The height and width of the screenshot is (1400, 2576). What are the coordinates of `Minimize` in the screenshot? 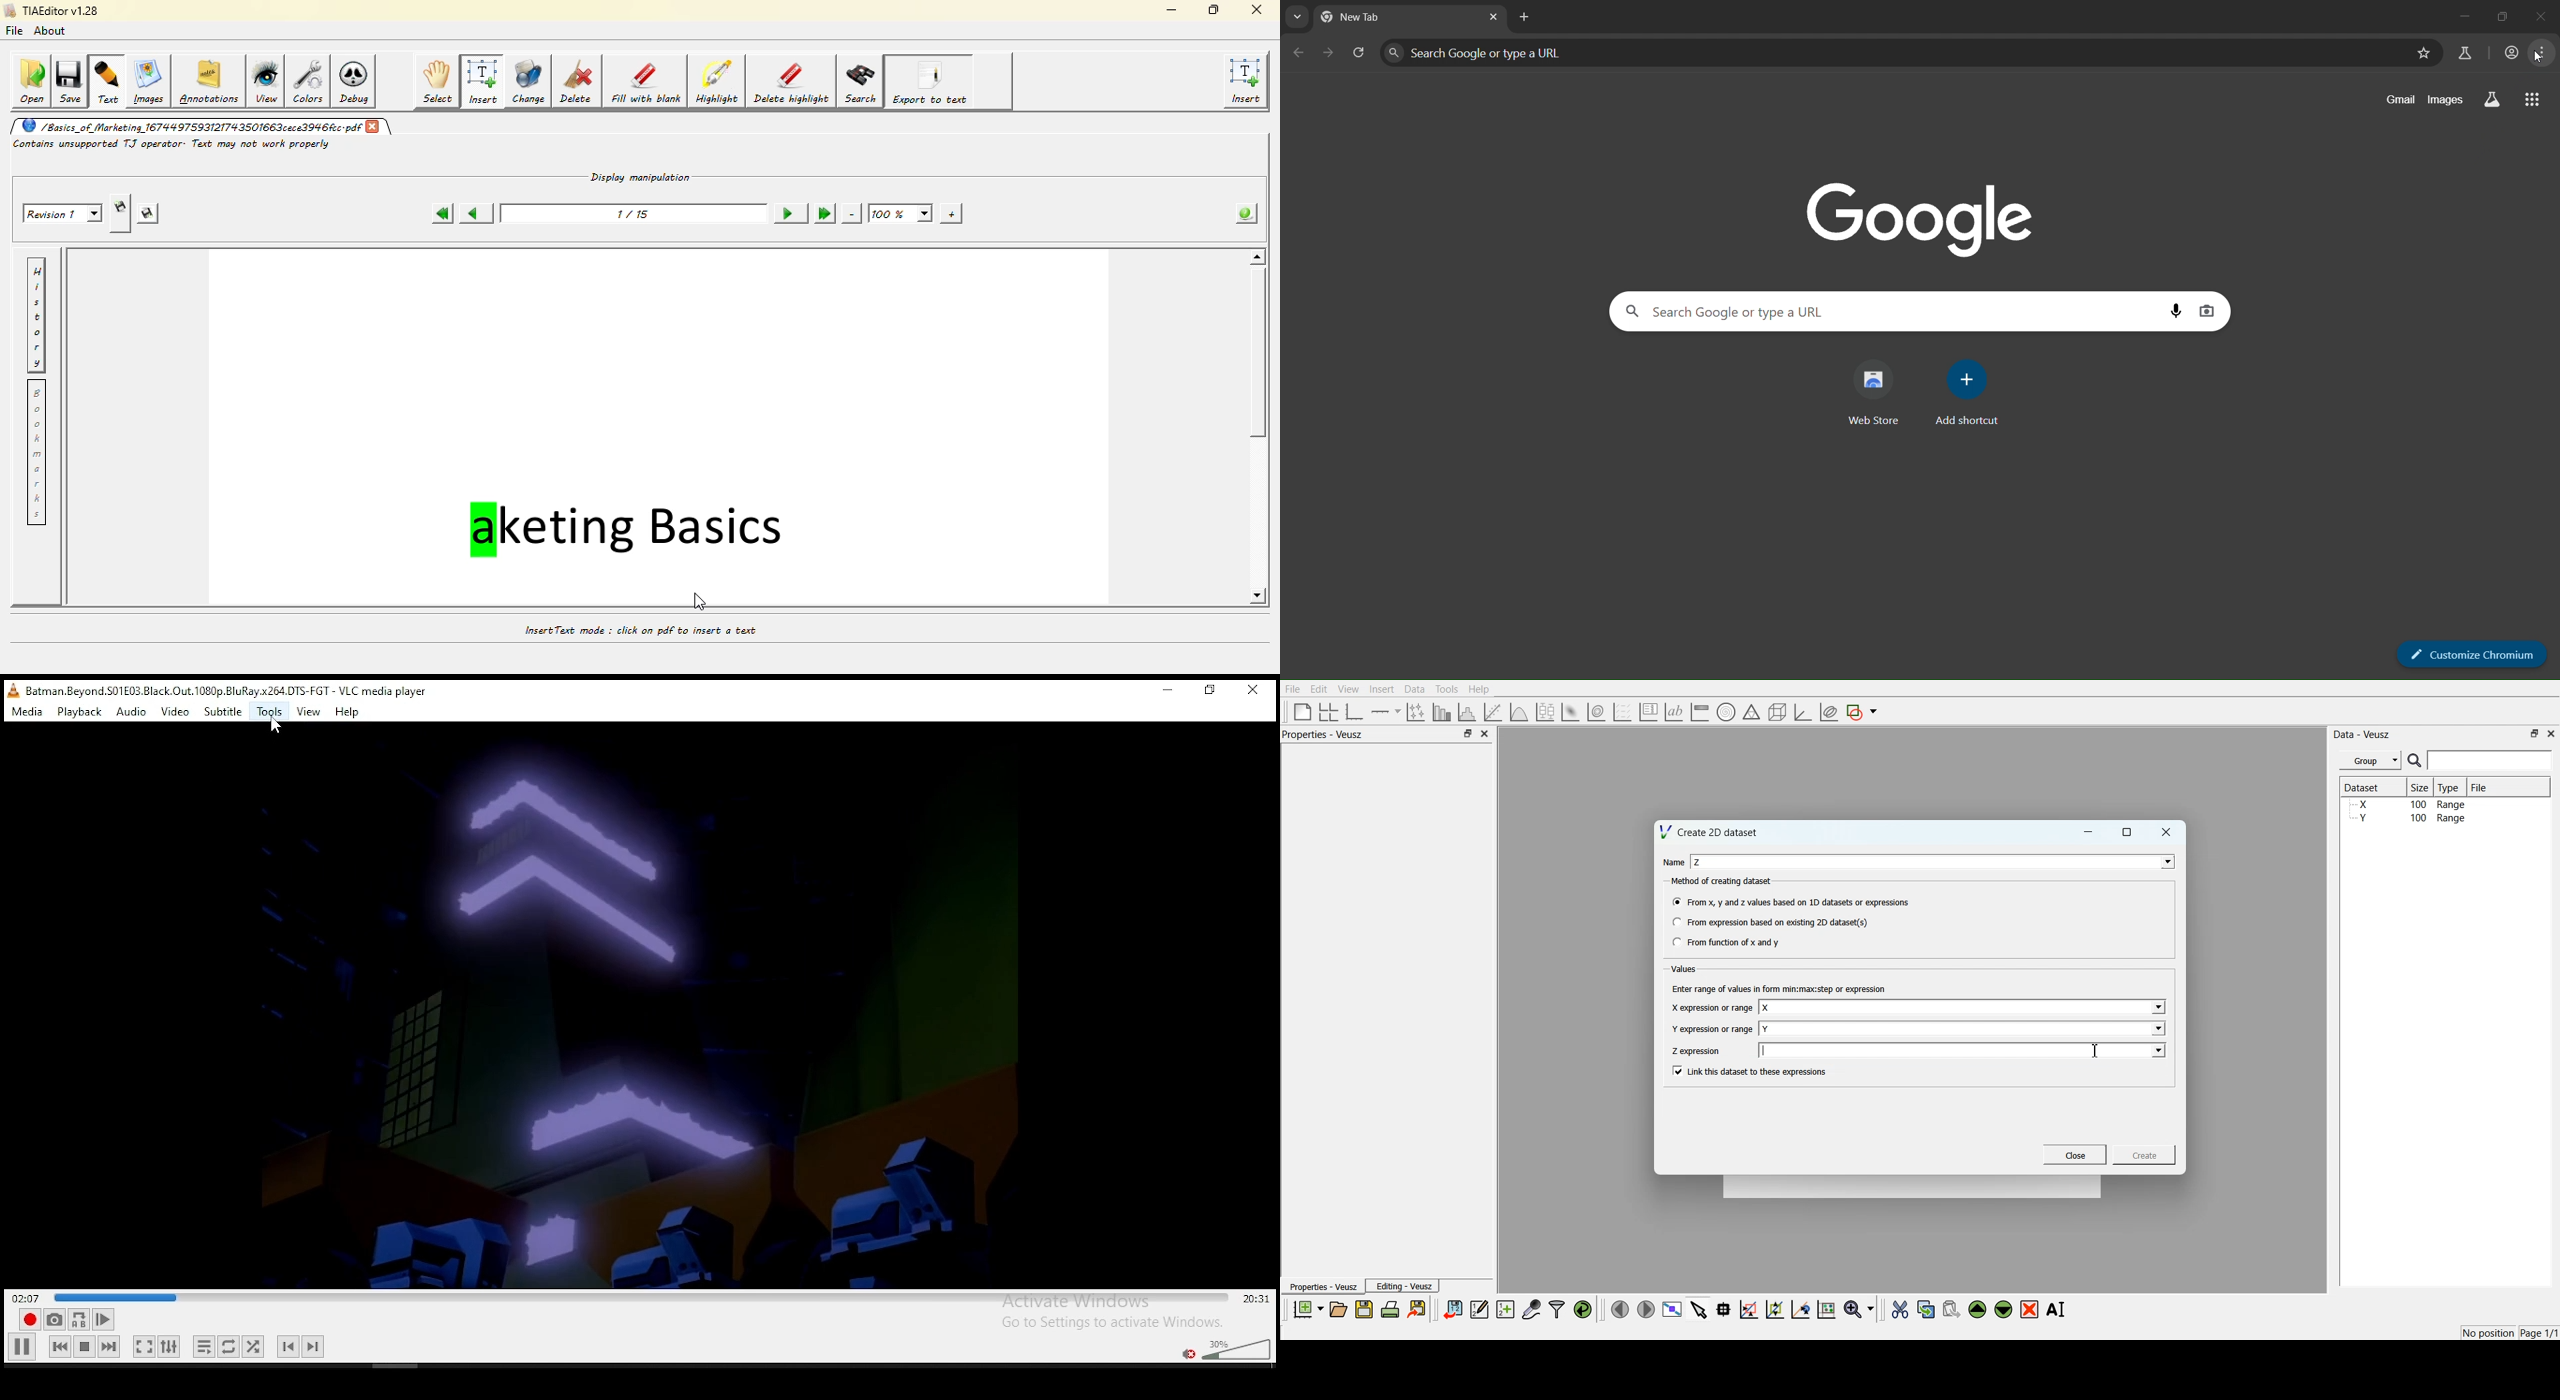 It's located at (2088, 832).